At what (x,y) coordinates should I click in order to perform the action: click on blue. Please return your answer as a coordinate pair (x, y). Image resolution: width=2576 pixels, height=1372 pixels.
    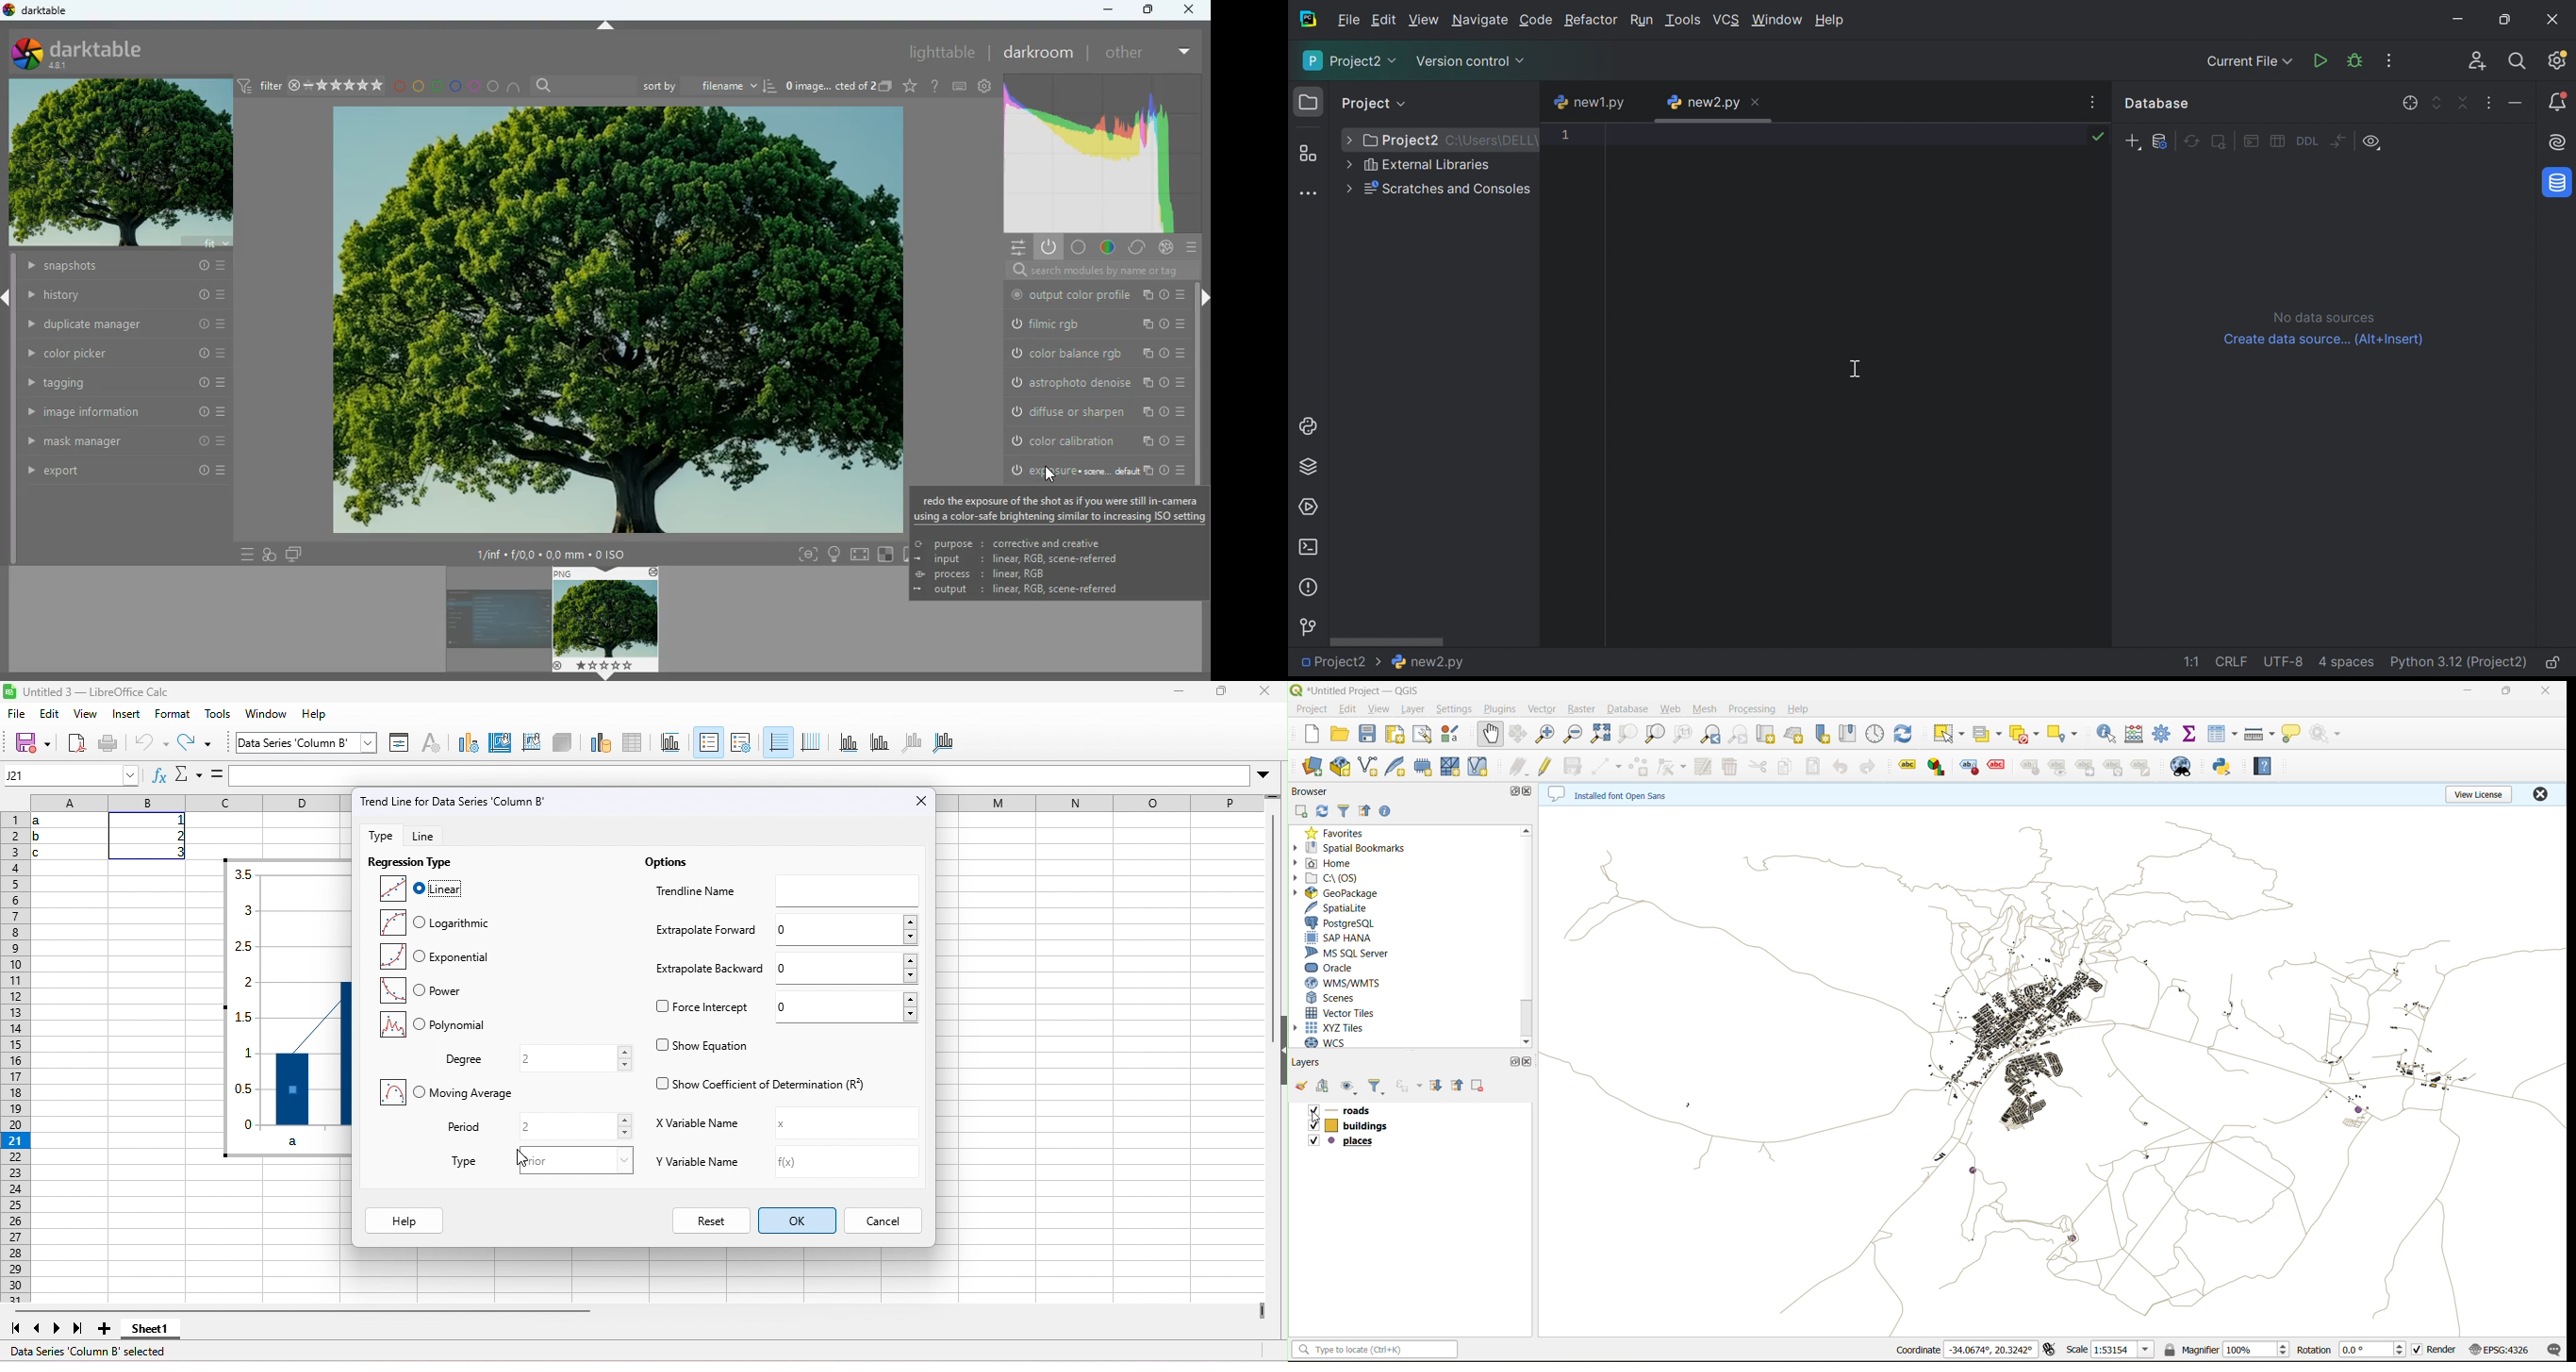
    Looking at the image, I should click on (455, 87).